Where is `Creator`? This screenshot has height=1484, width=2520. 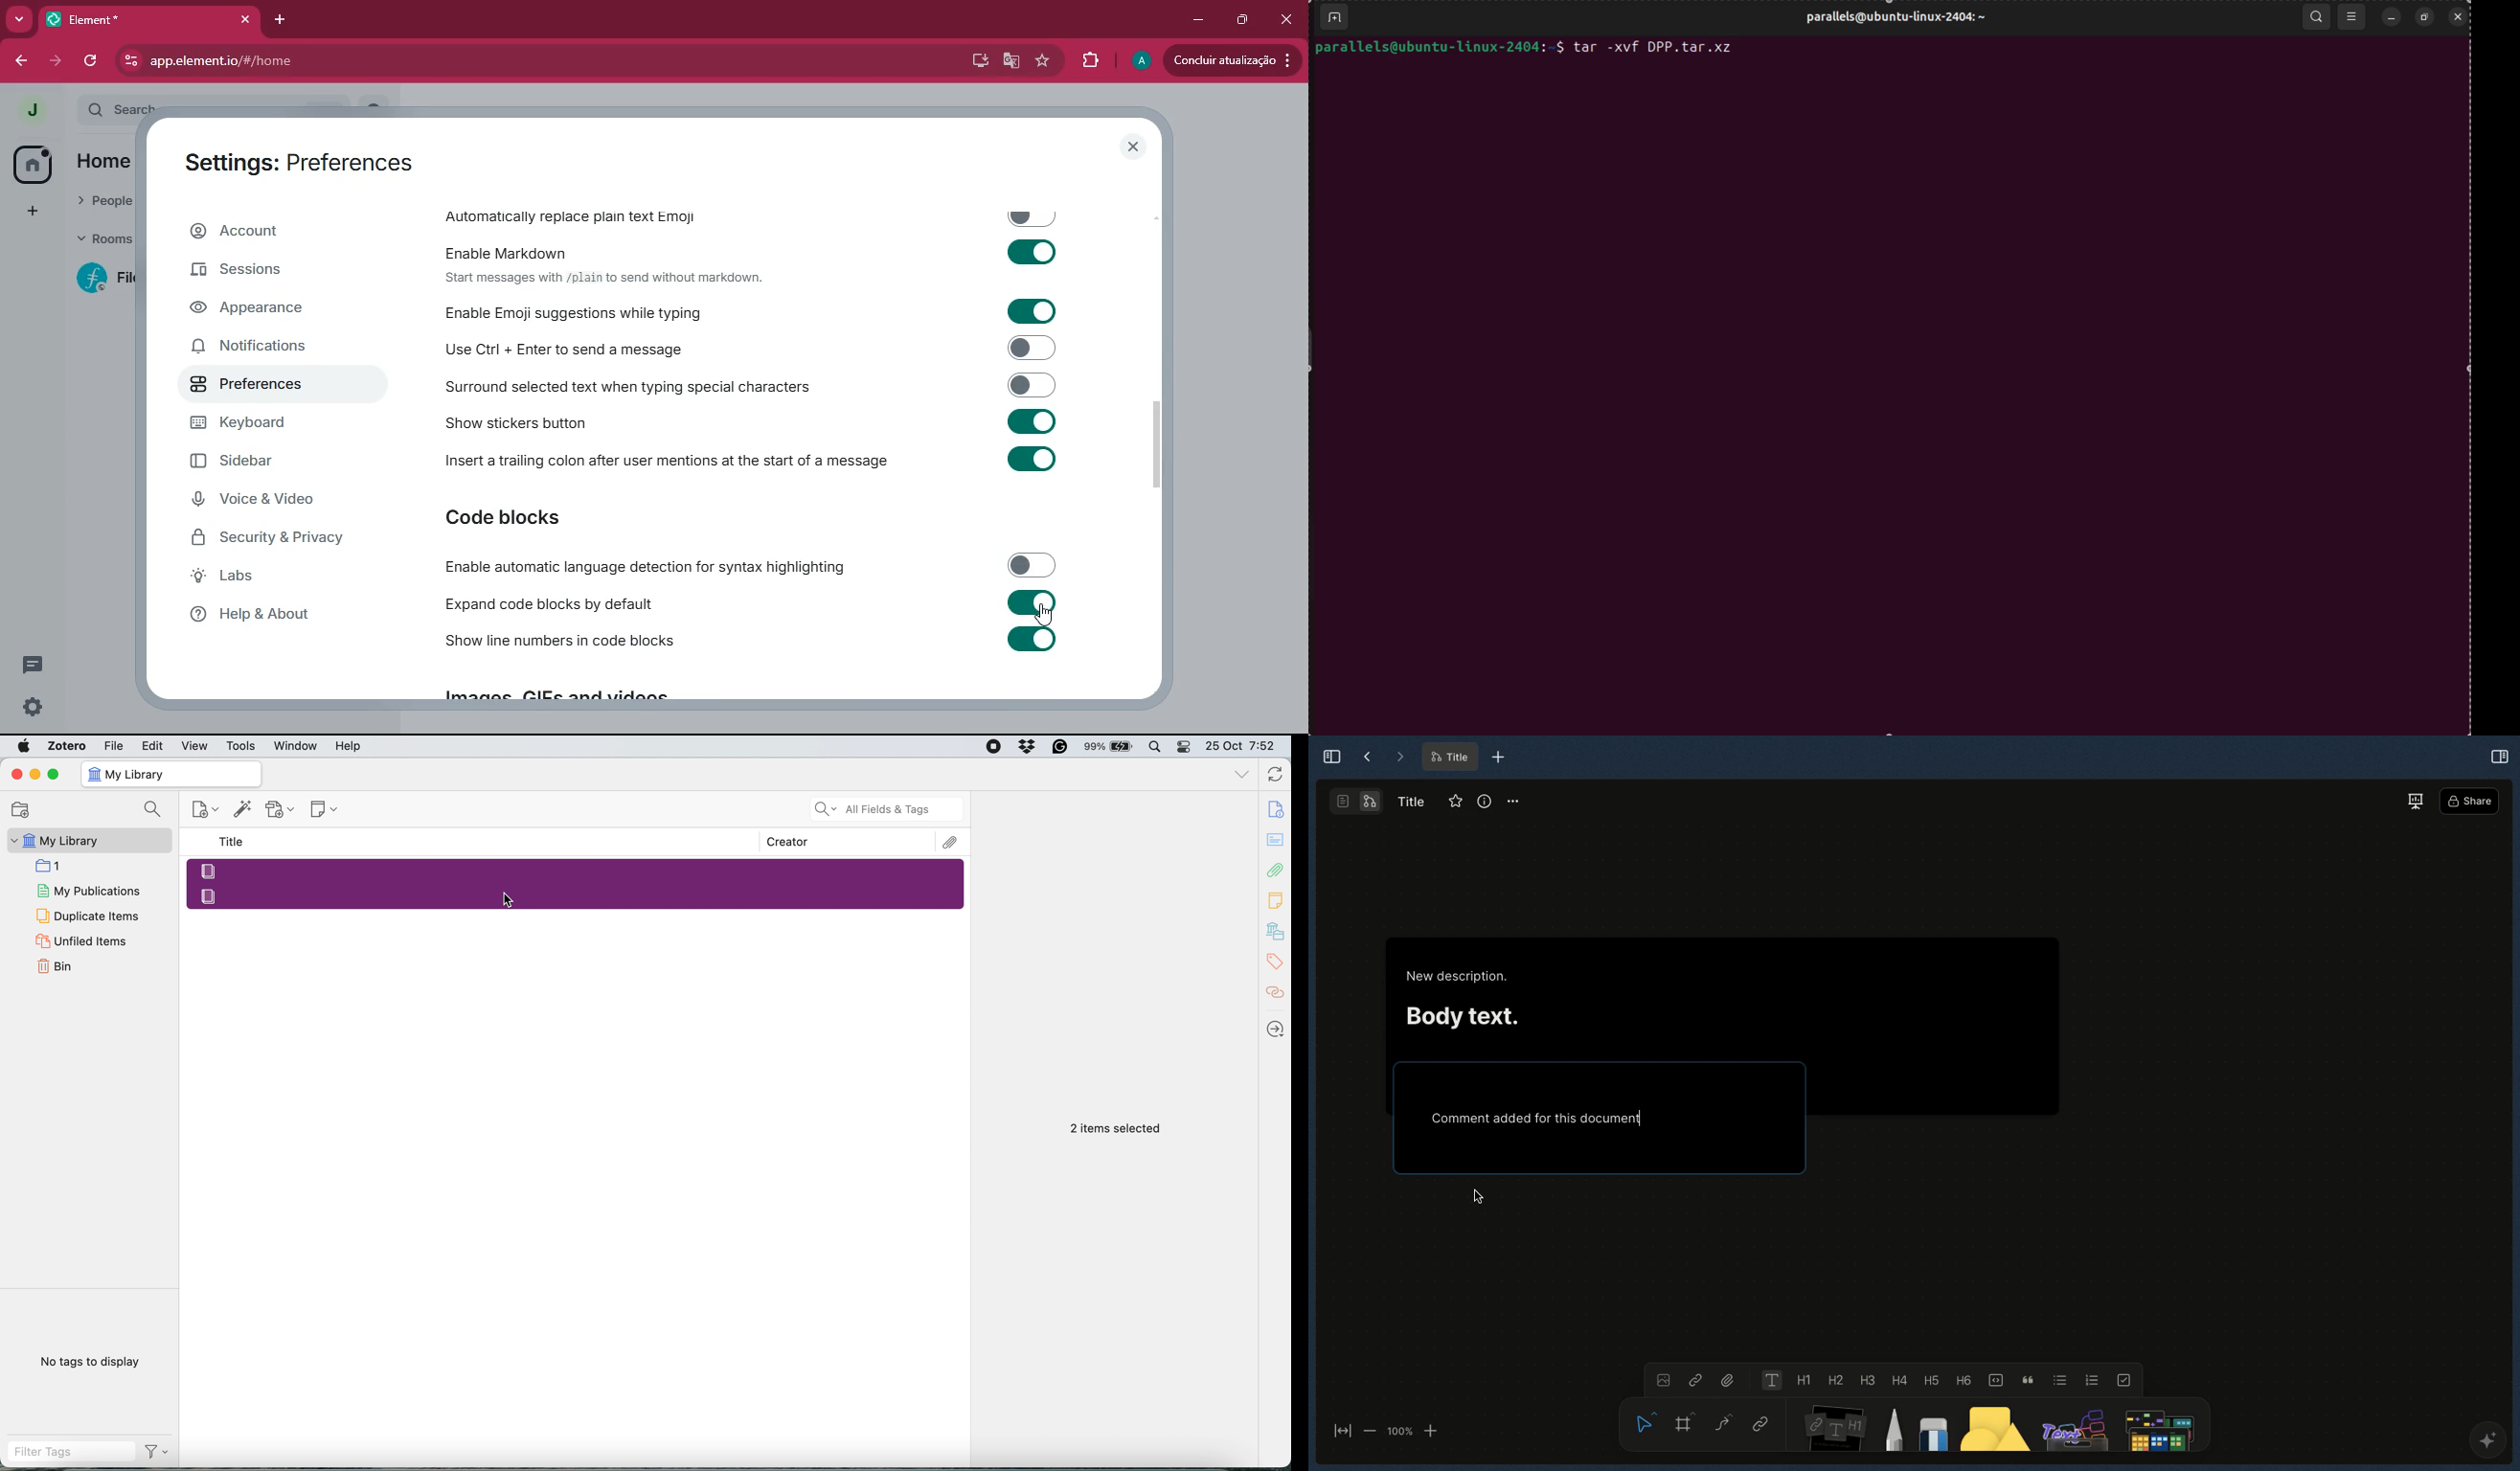
Creator is located at coordinates (788, 842).